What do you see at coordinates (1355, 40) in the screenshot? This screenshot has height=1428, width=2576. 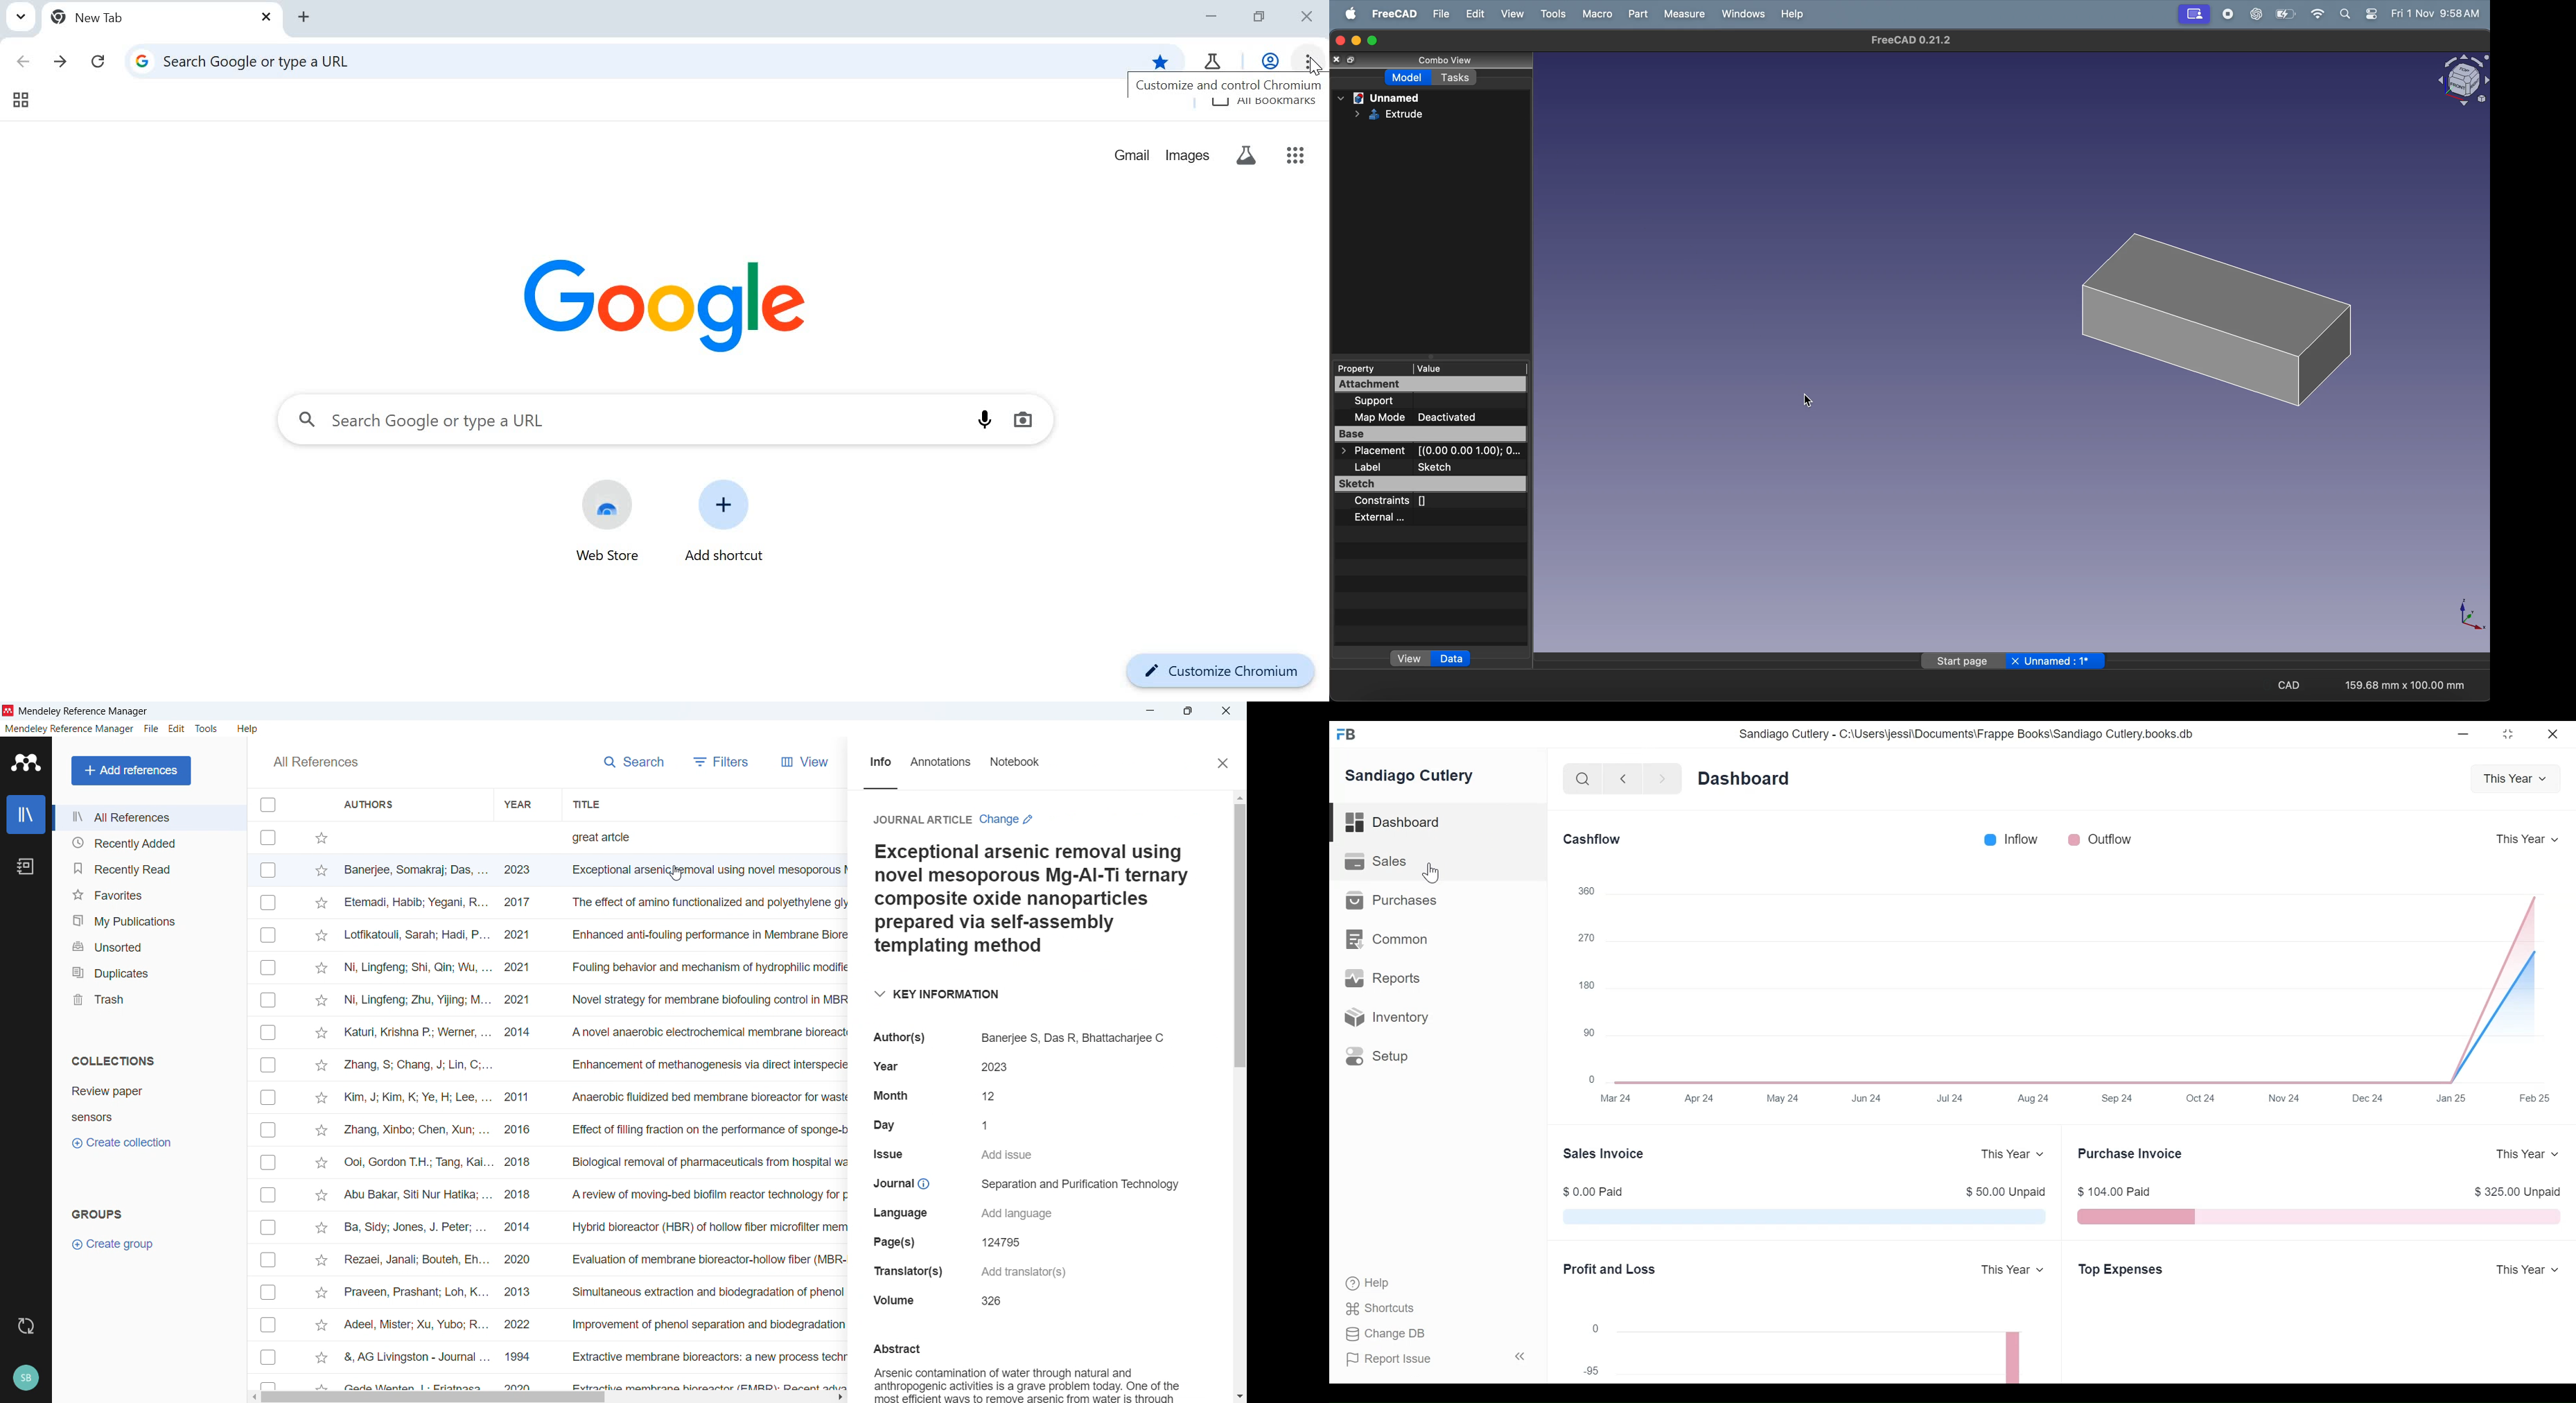 I see `minimize` at bounding box center [1355, 40].